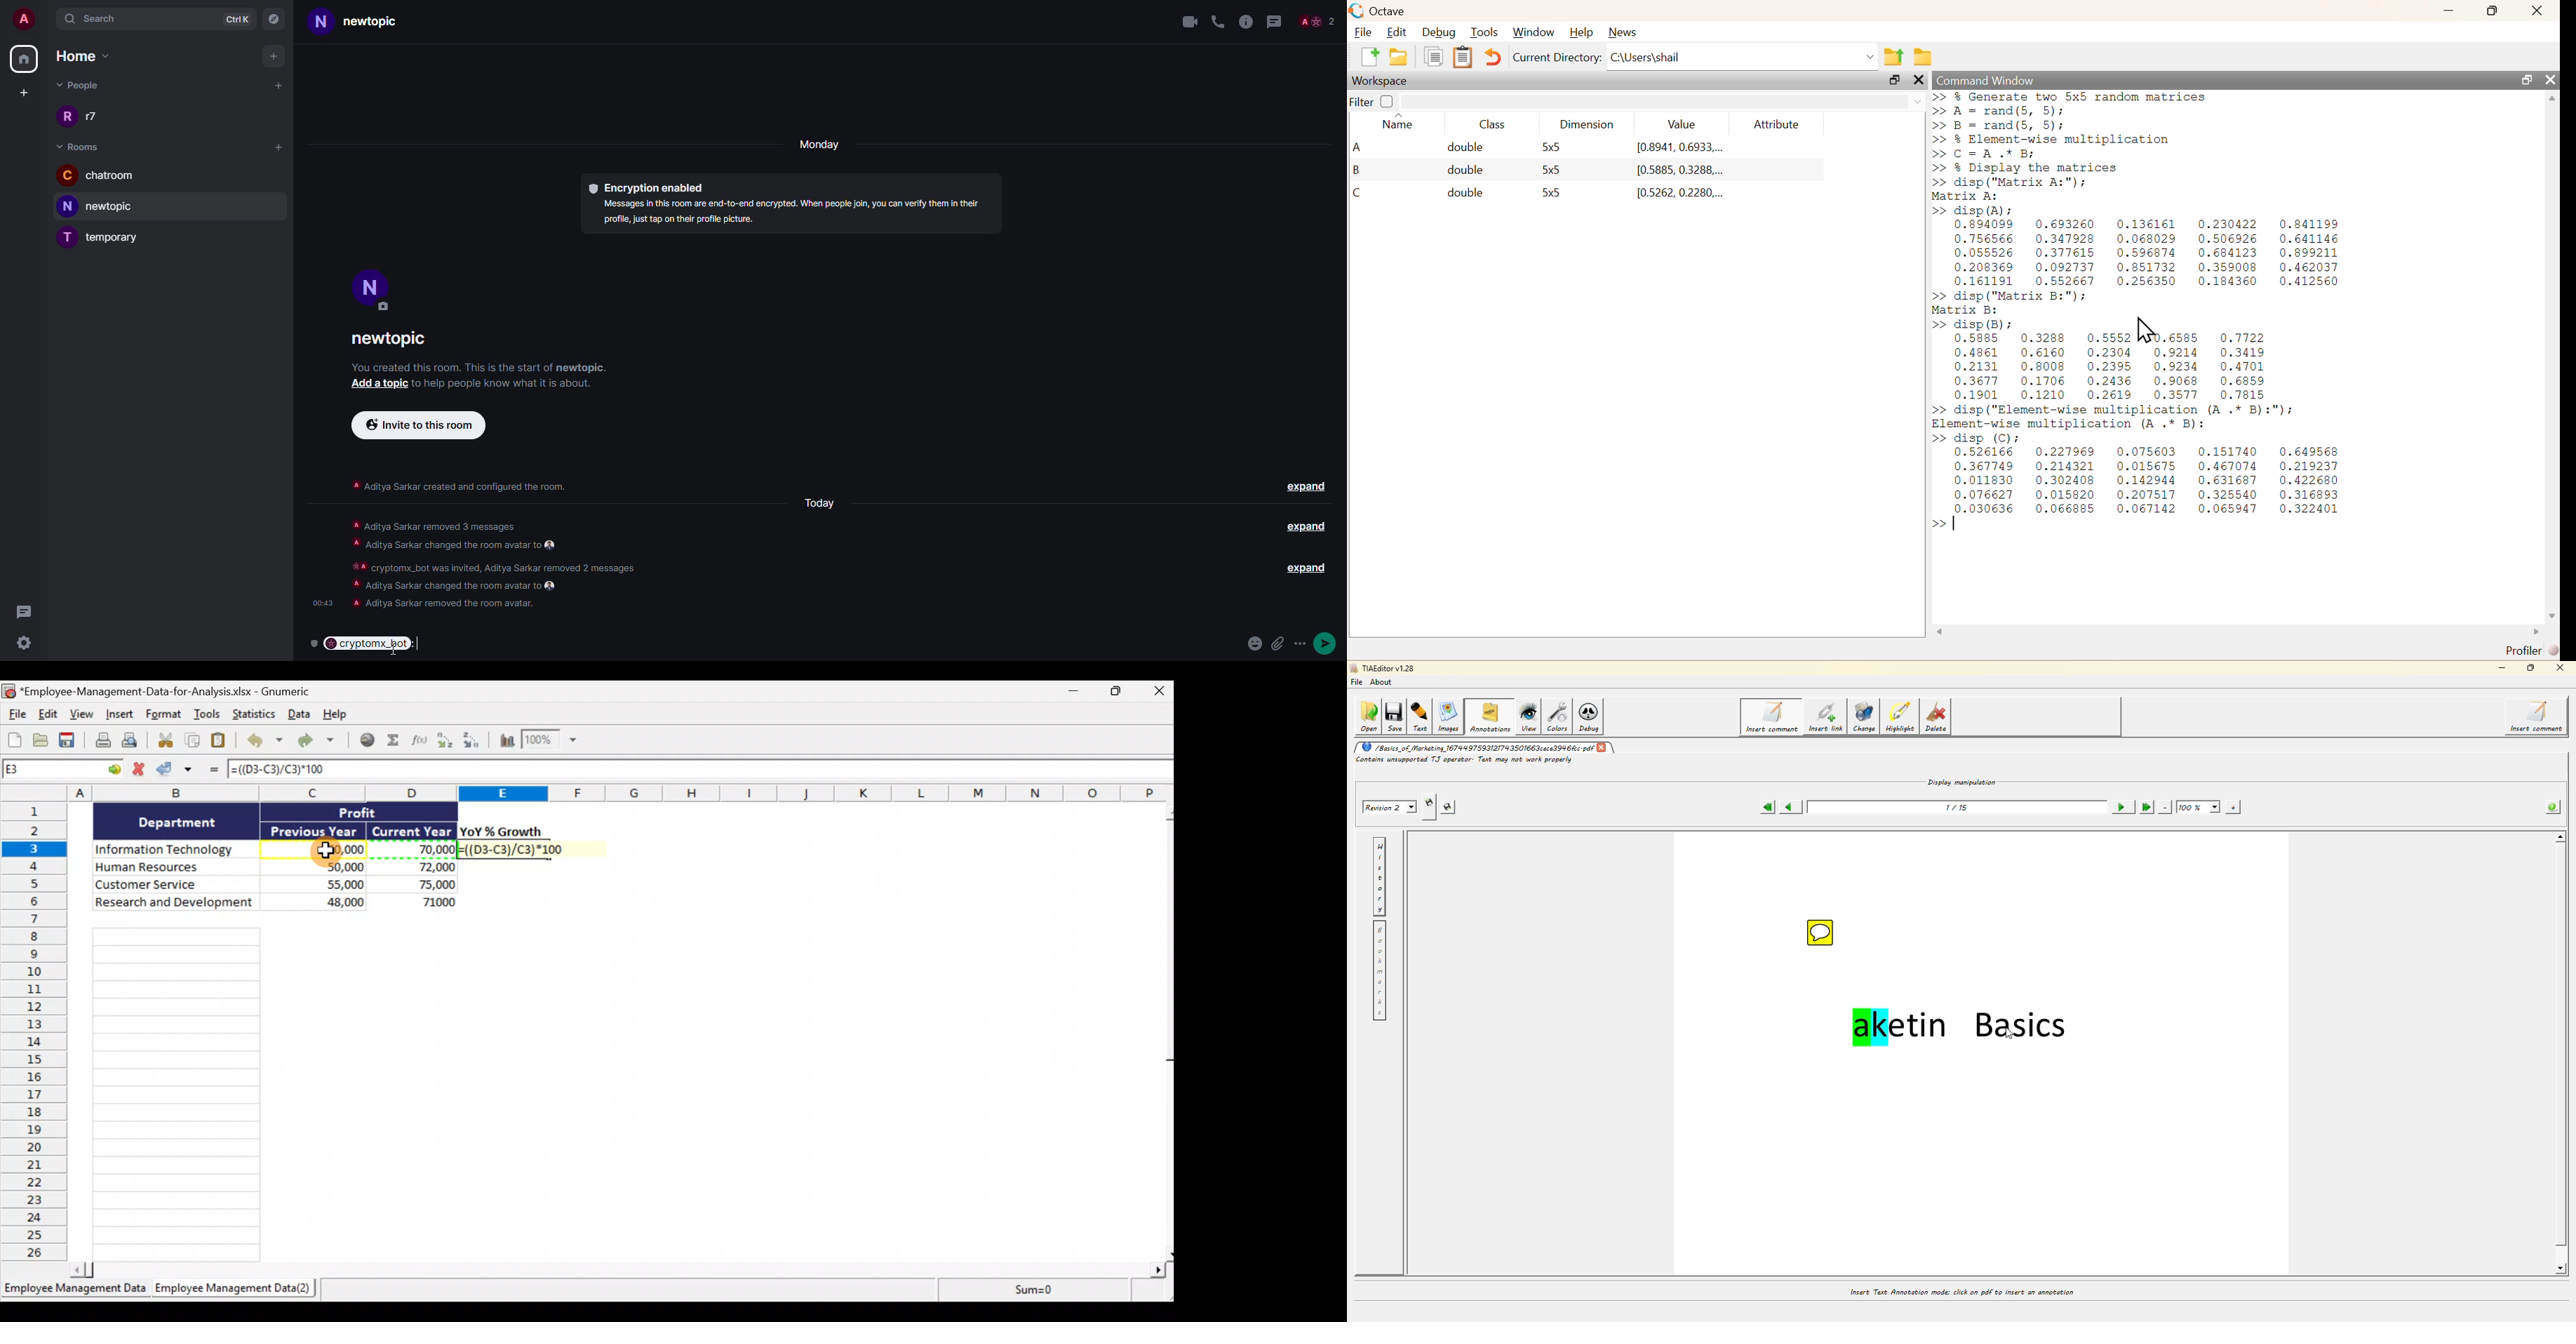 Image resolution: width=2576 pixels, height=1344 pixels. What do you see at coordinates (1494, 124) in the screenshot?
I see `Class` at bounding box center [1494, 124].